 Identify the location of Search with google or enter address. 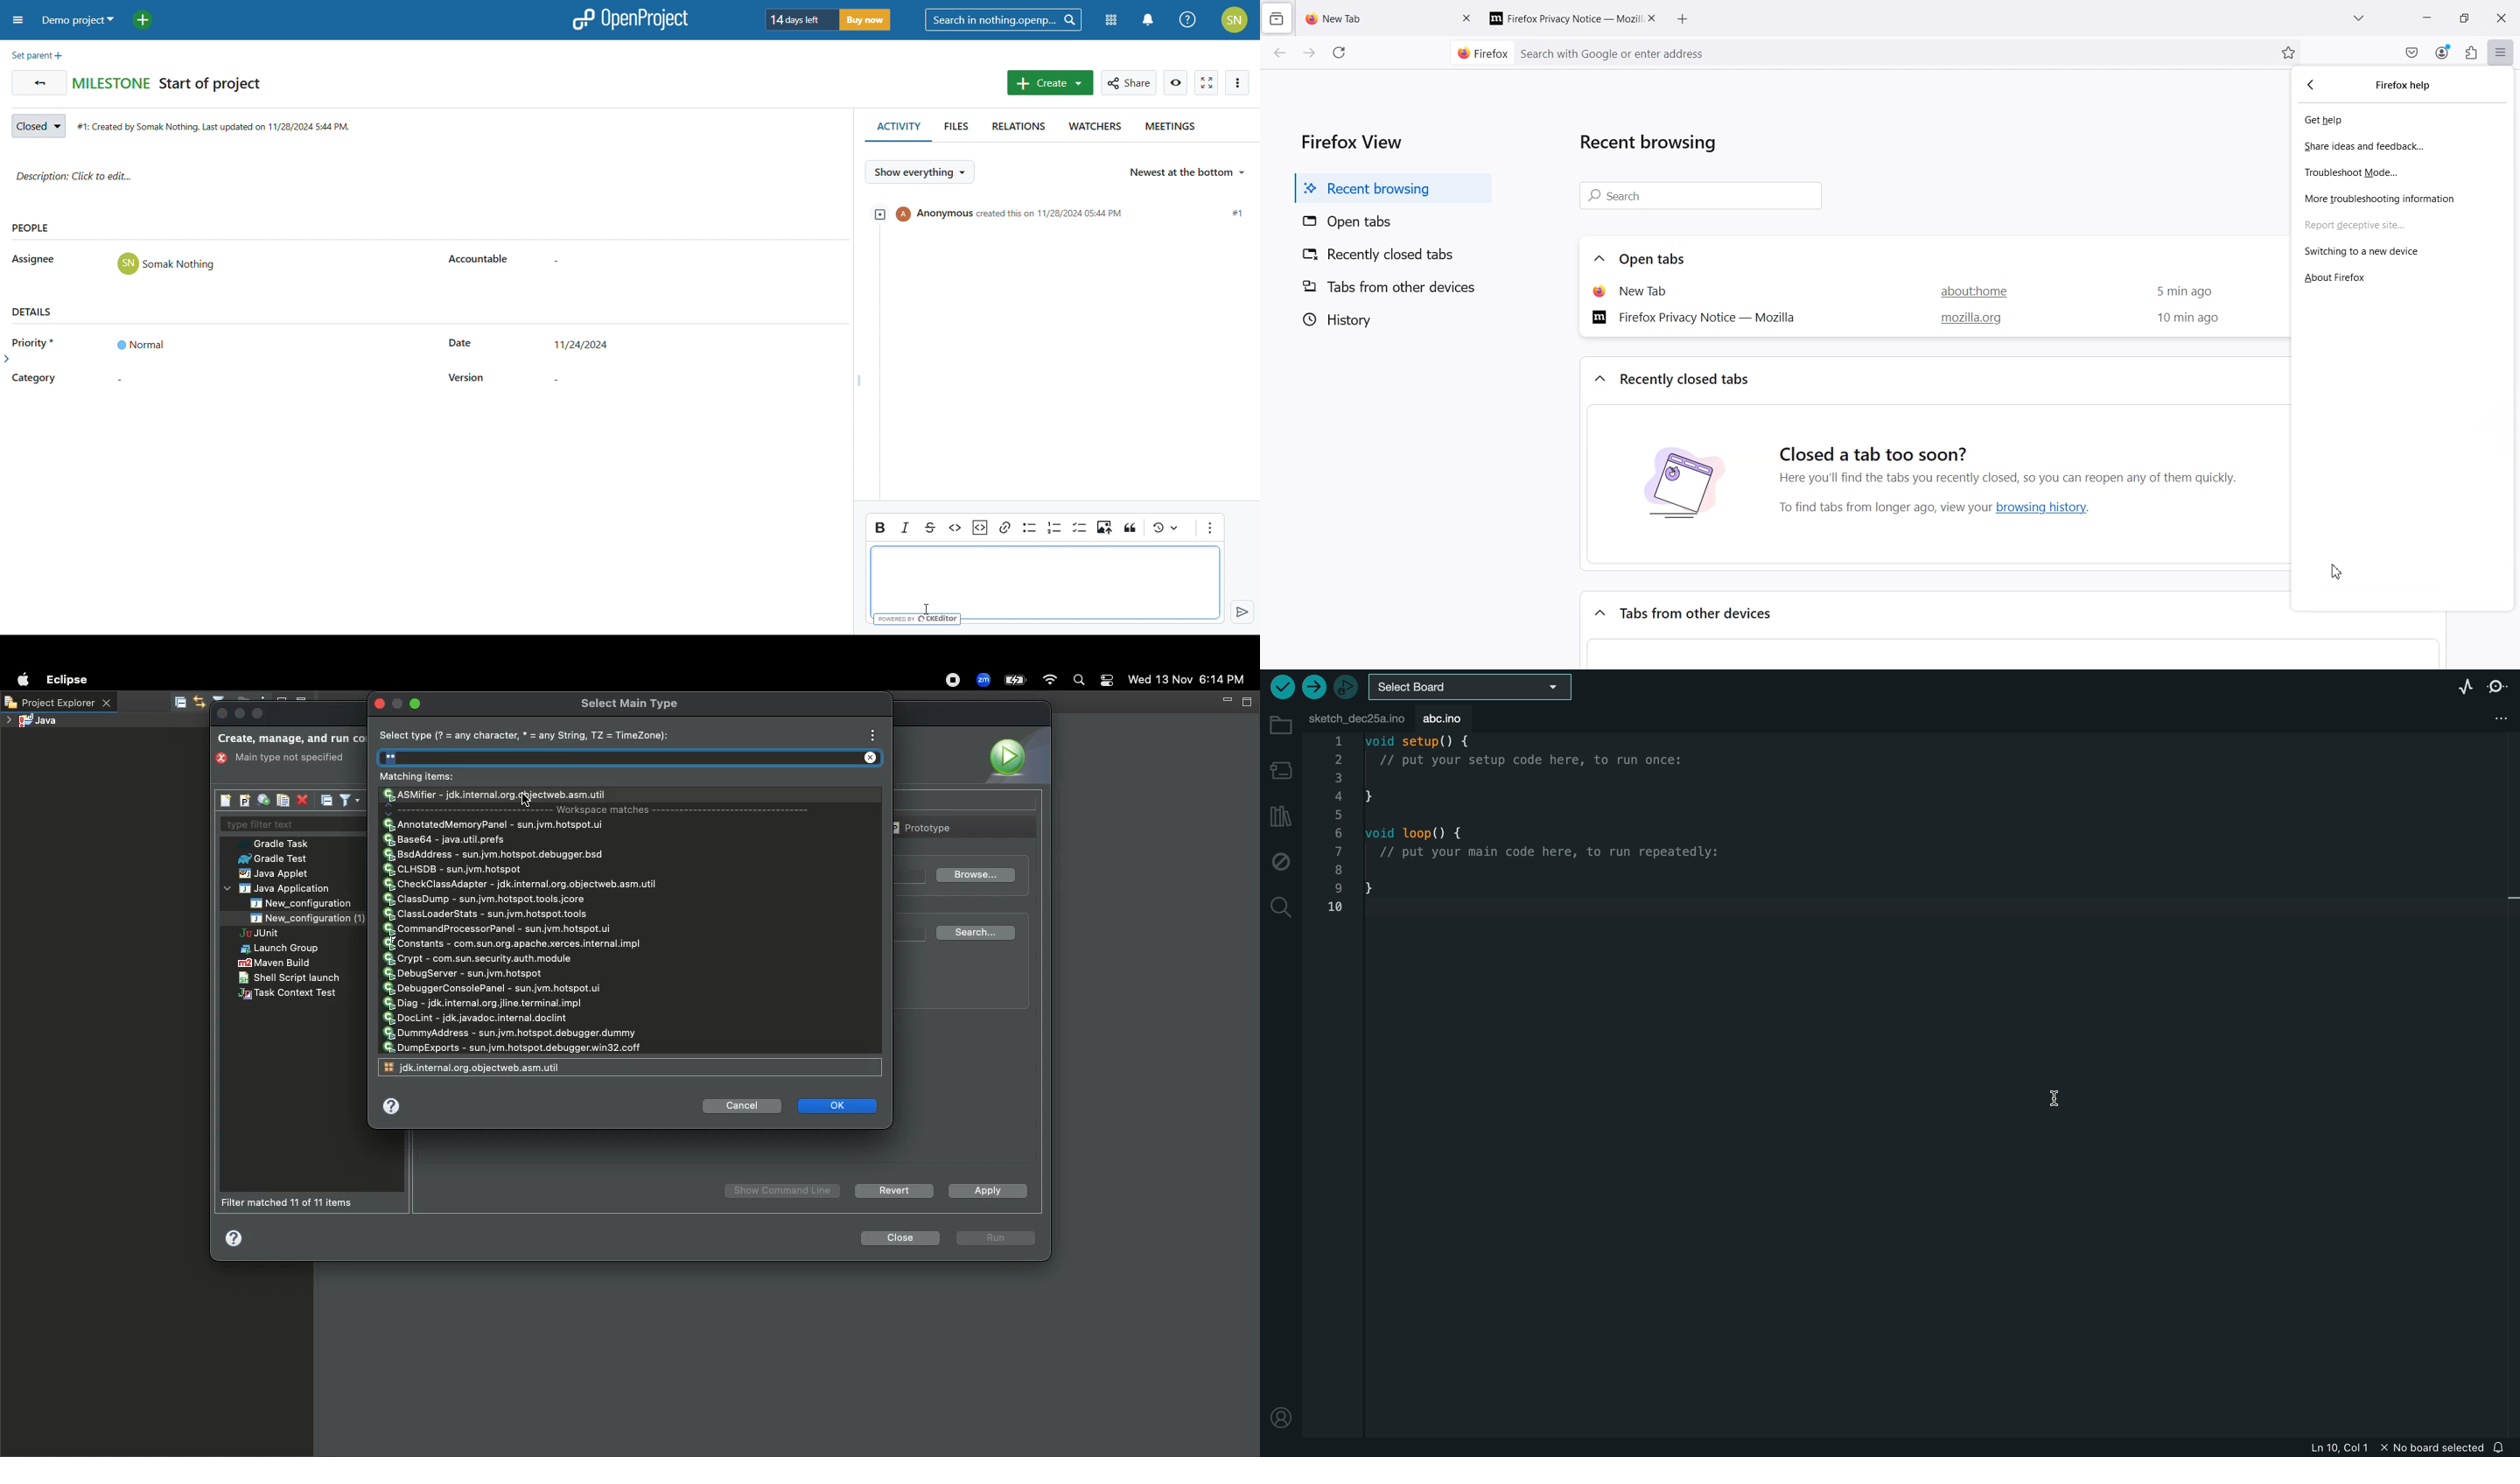
(1894, 53).